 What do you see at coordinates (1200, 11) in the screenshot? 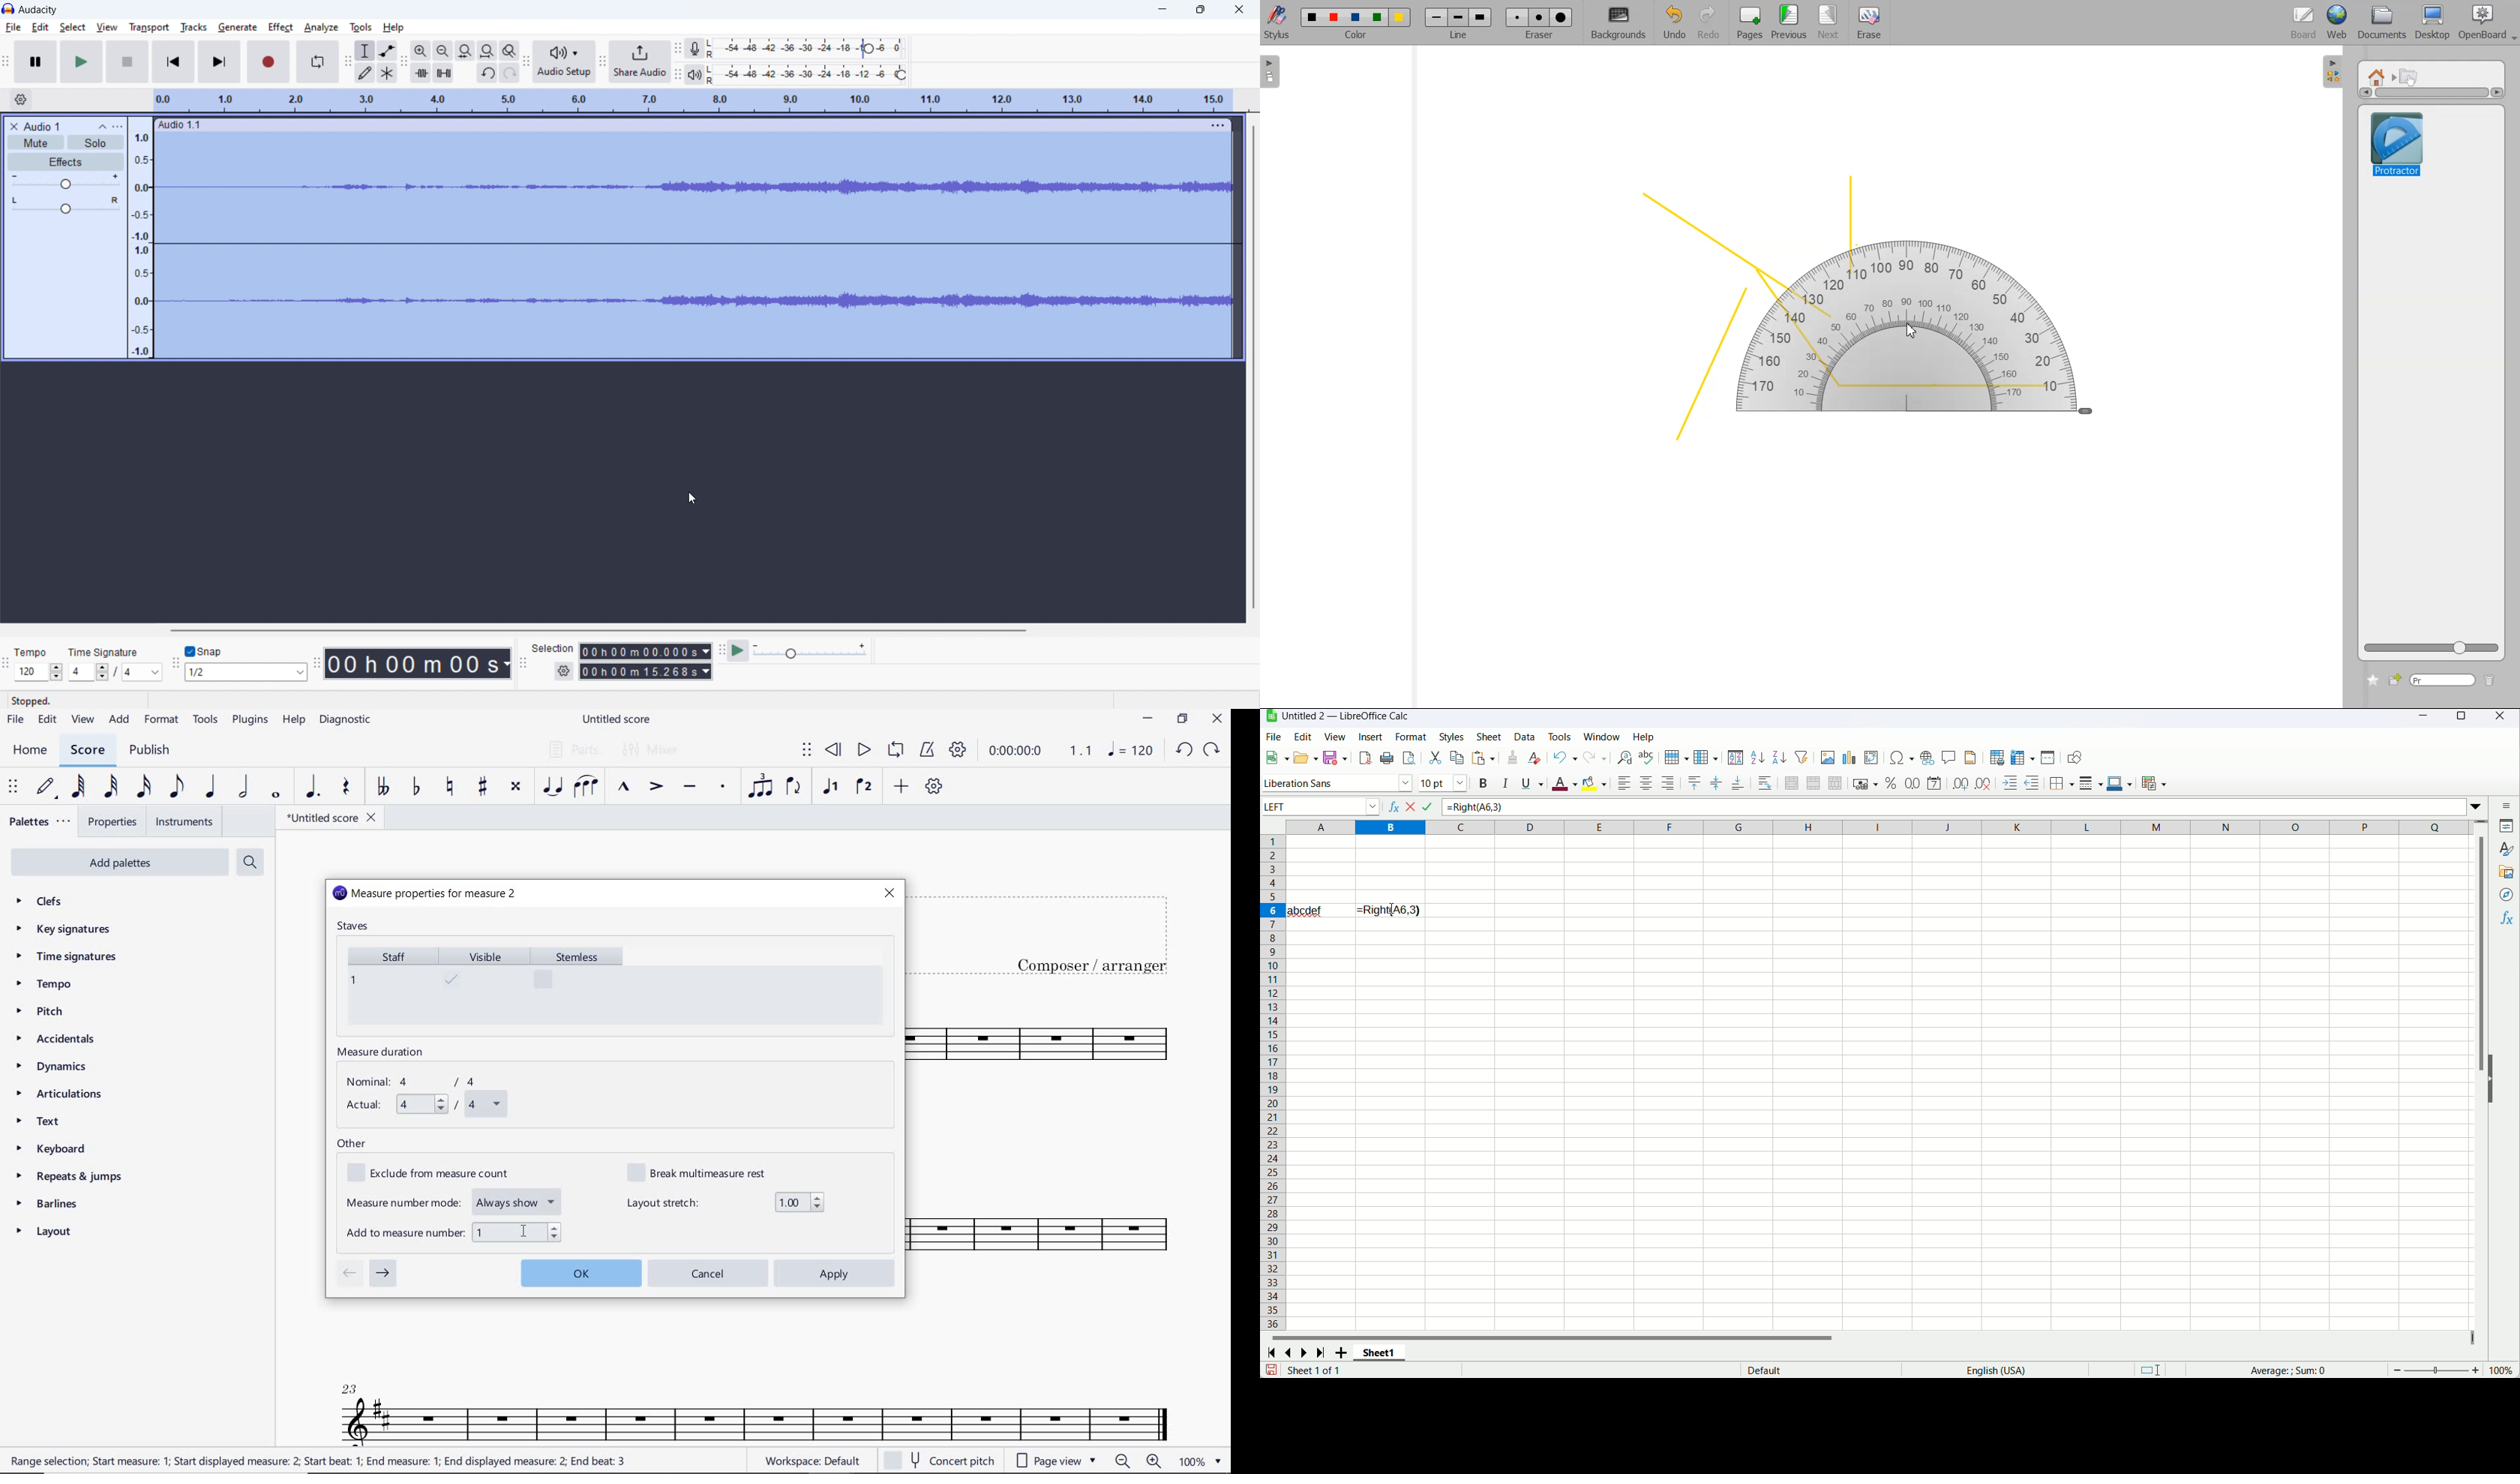
I see `maximize` at bounding box center [1200, 11].